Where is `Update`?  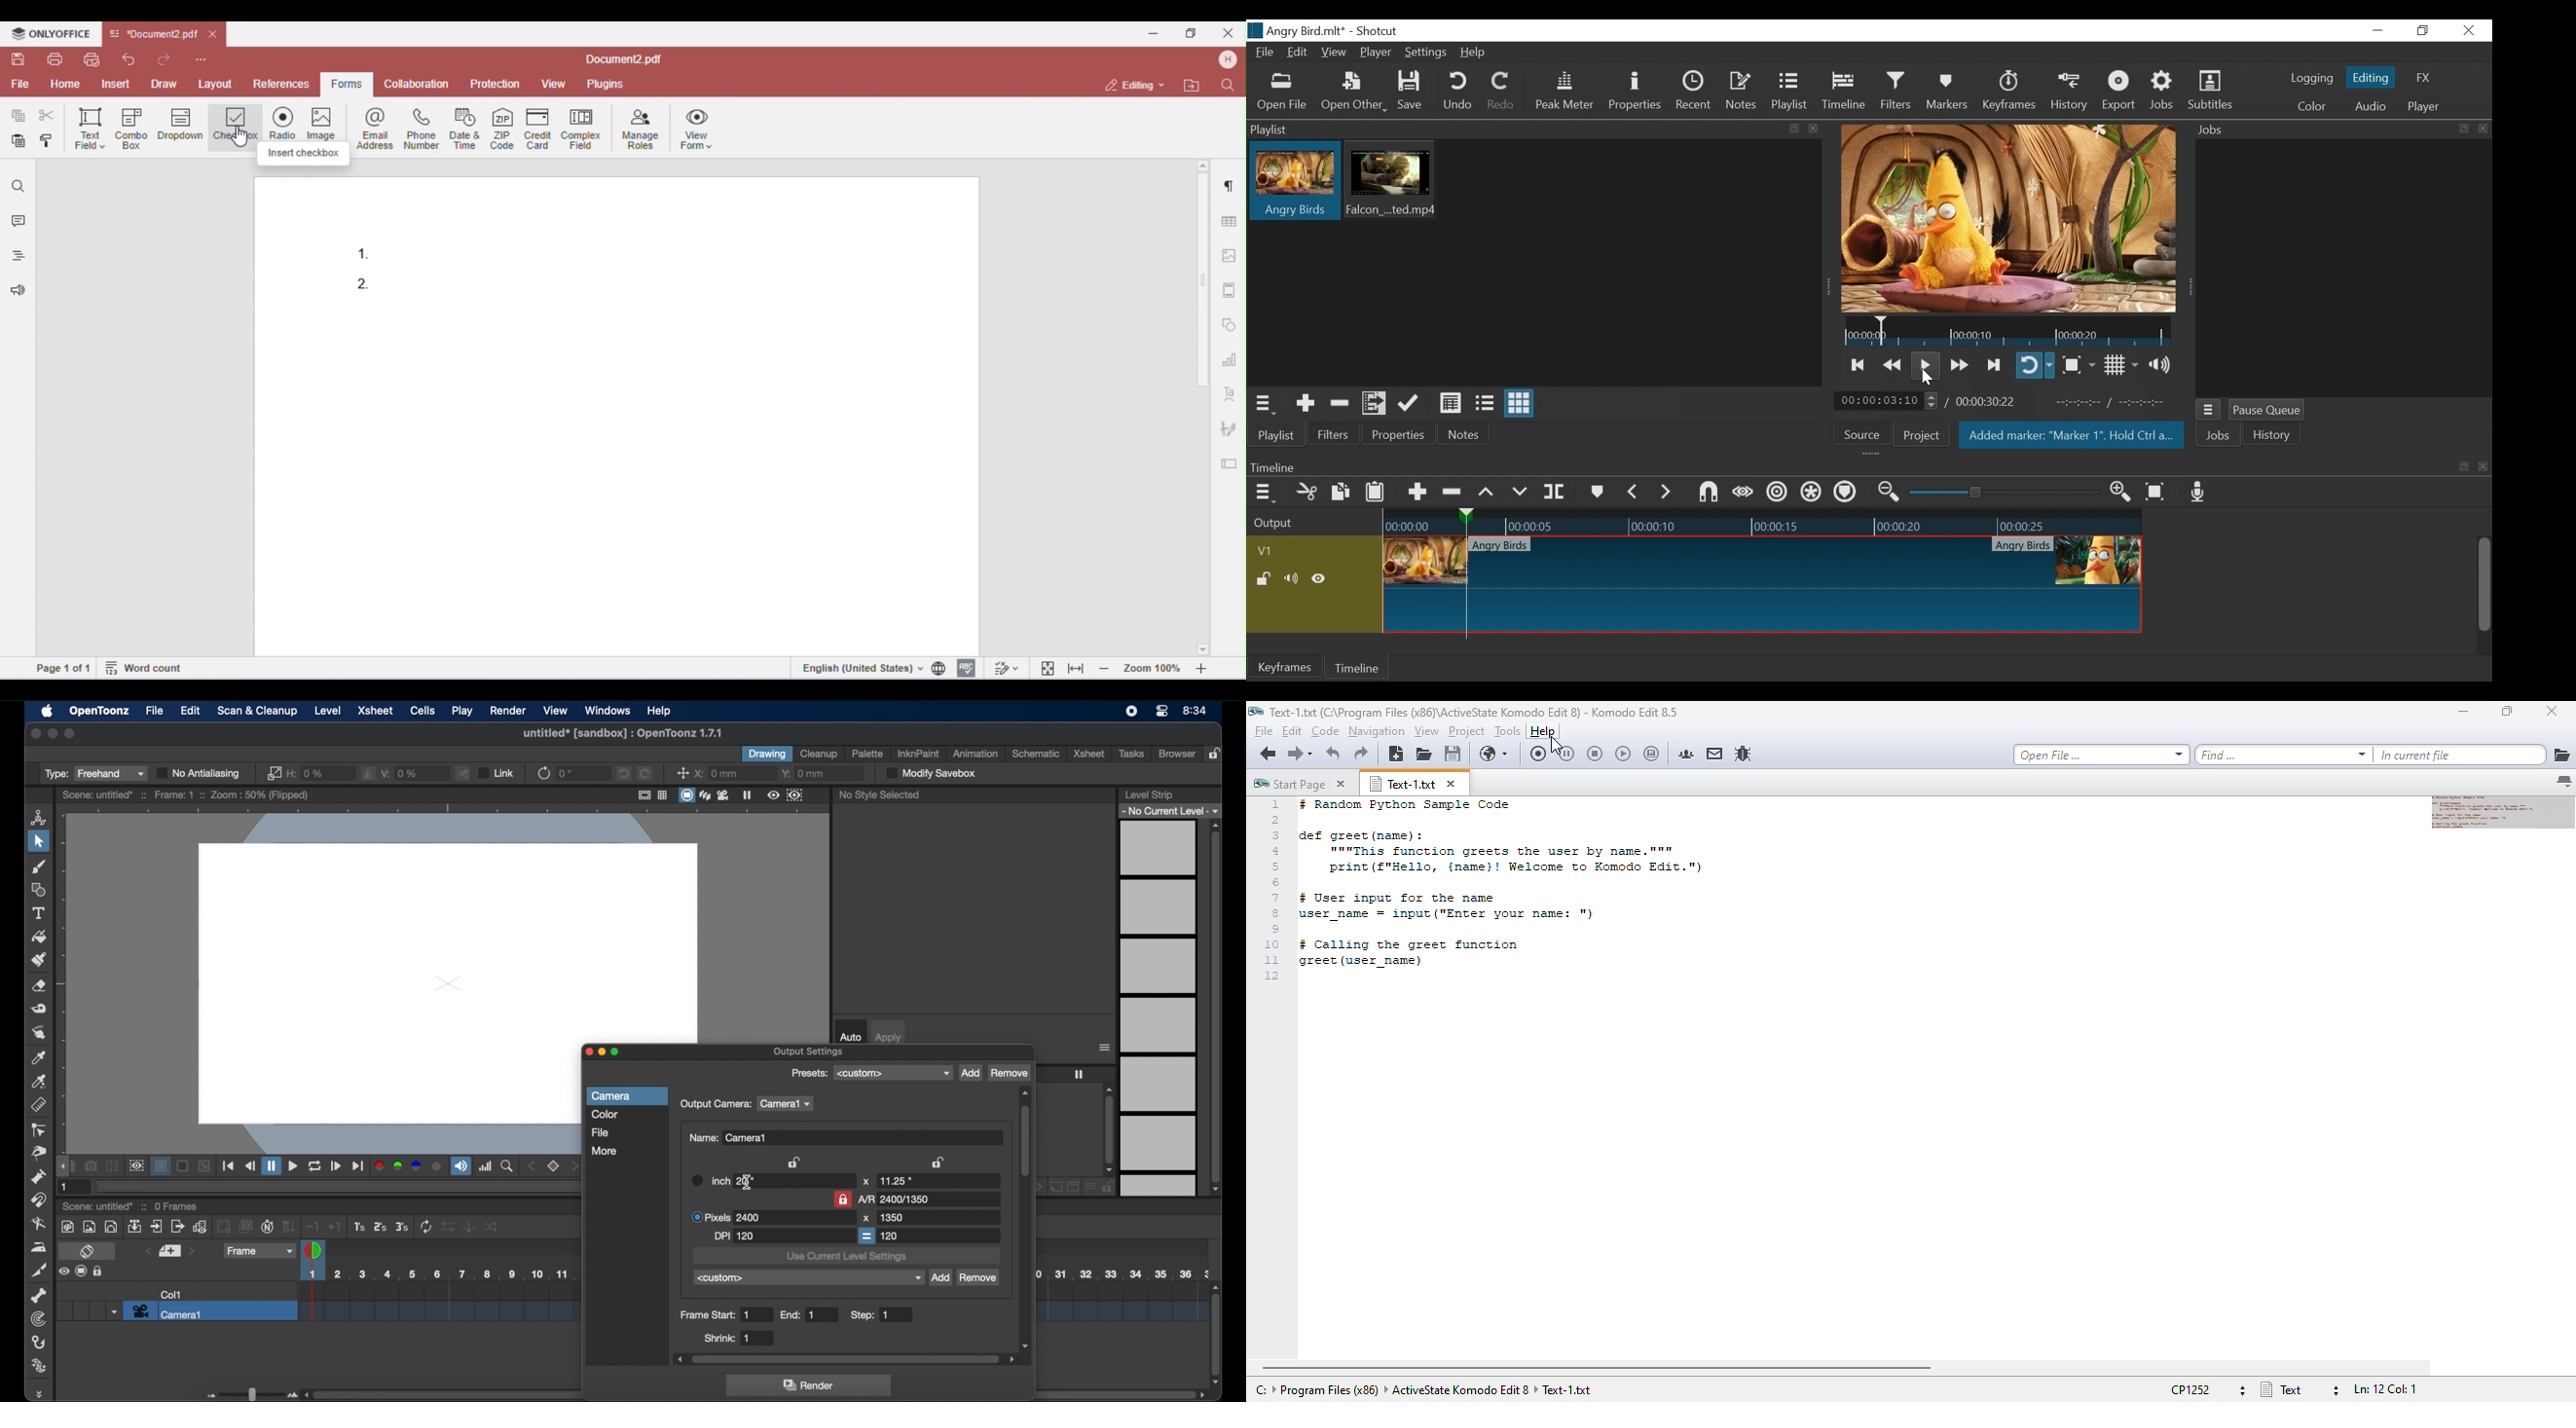
Update is located at coordinates (1408, 403).